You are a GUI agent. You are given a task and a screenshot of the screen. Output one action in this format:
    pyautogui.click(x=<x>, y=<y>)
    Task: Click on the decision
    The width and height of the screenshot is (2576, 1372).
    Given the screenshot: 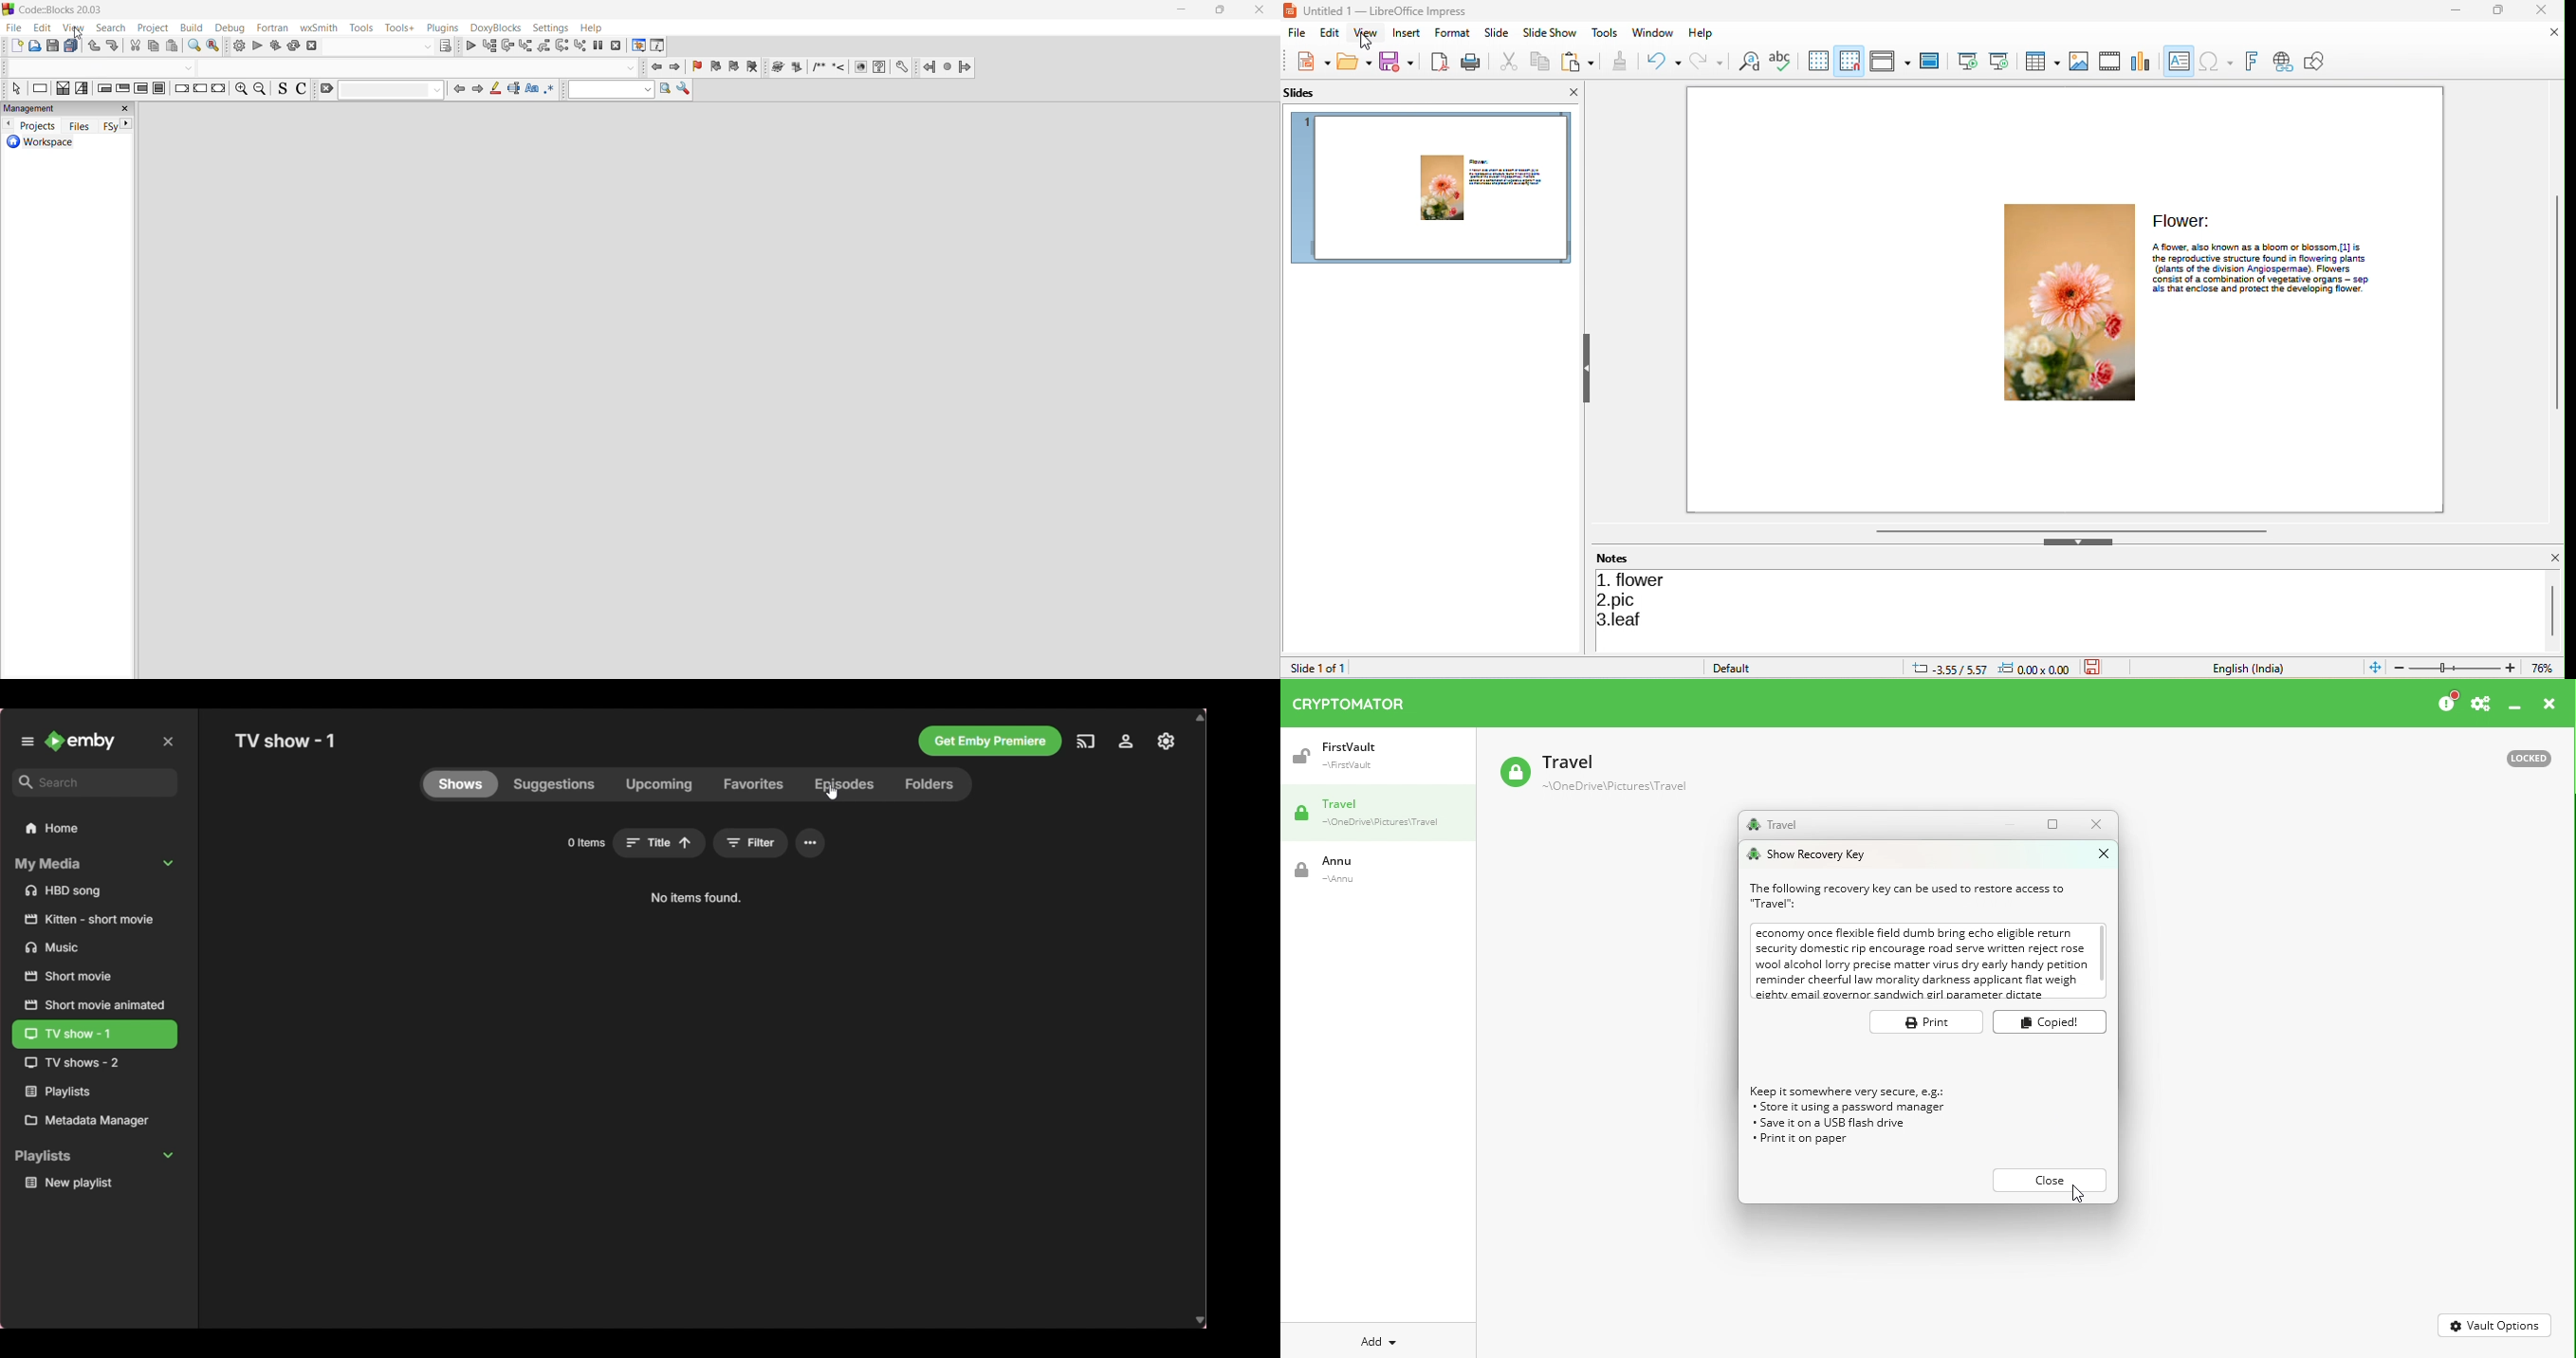 What is the action you would take?
    pyautogui.click(x=61, y=90)
    